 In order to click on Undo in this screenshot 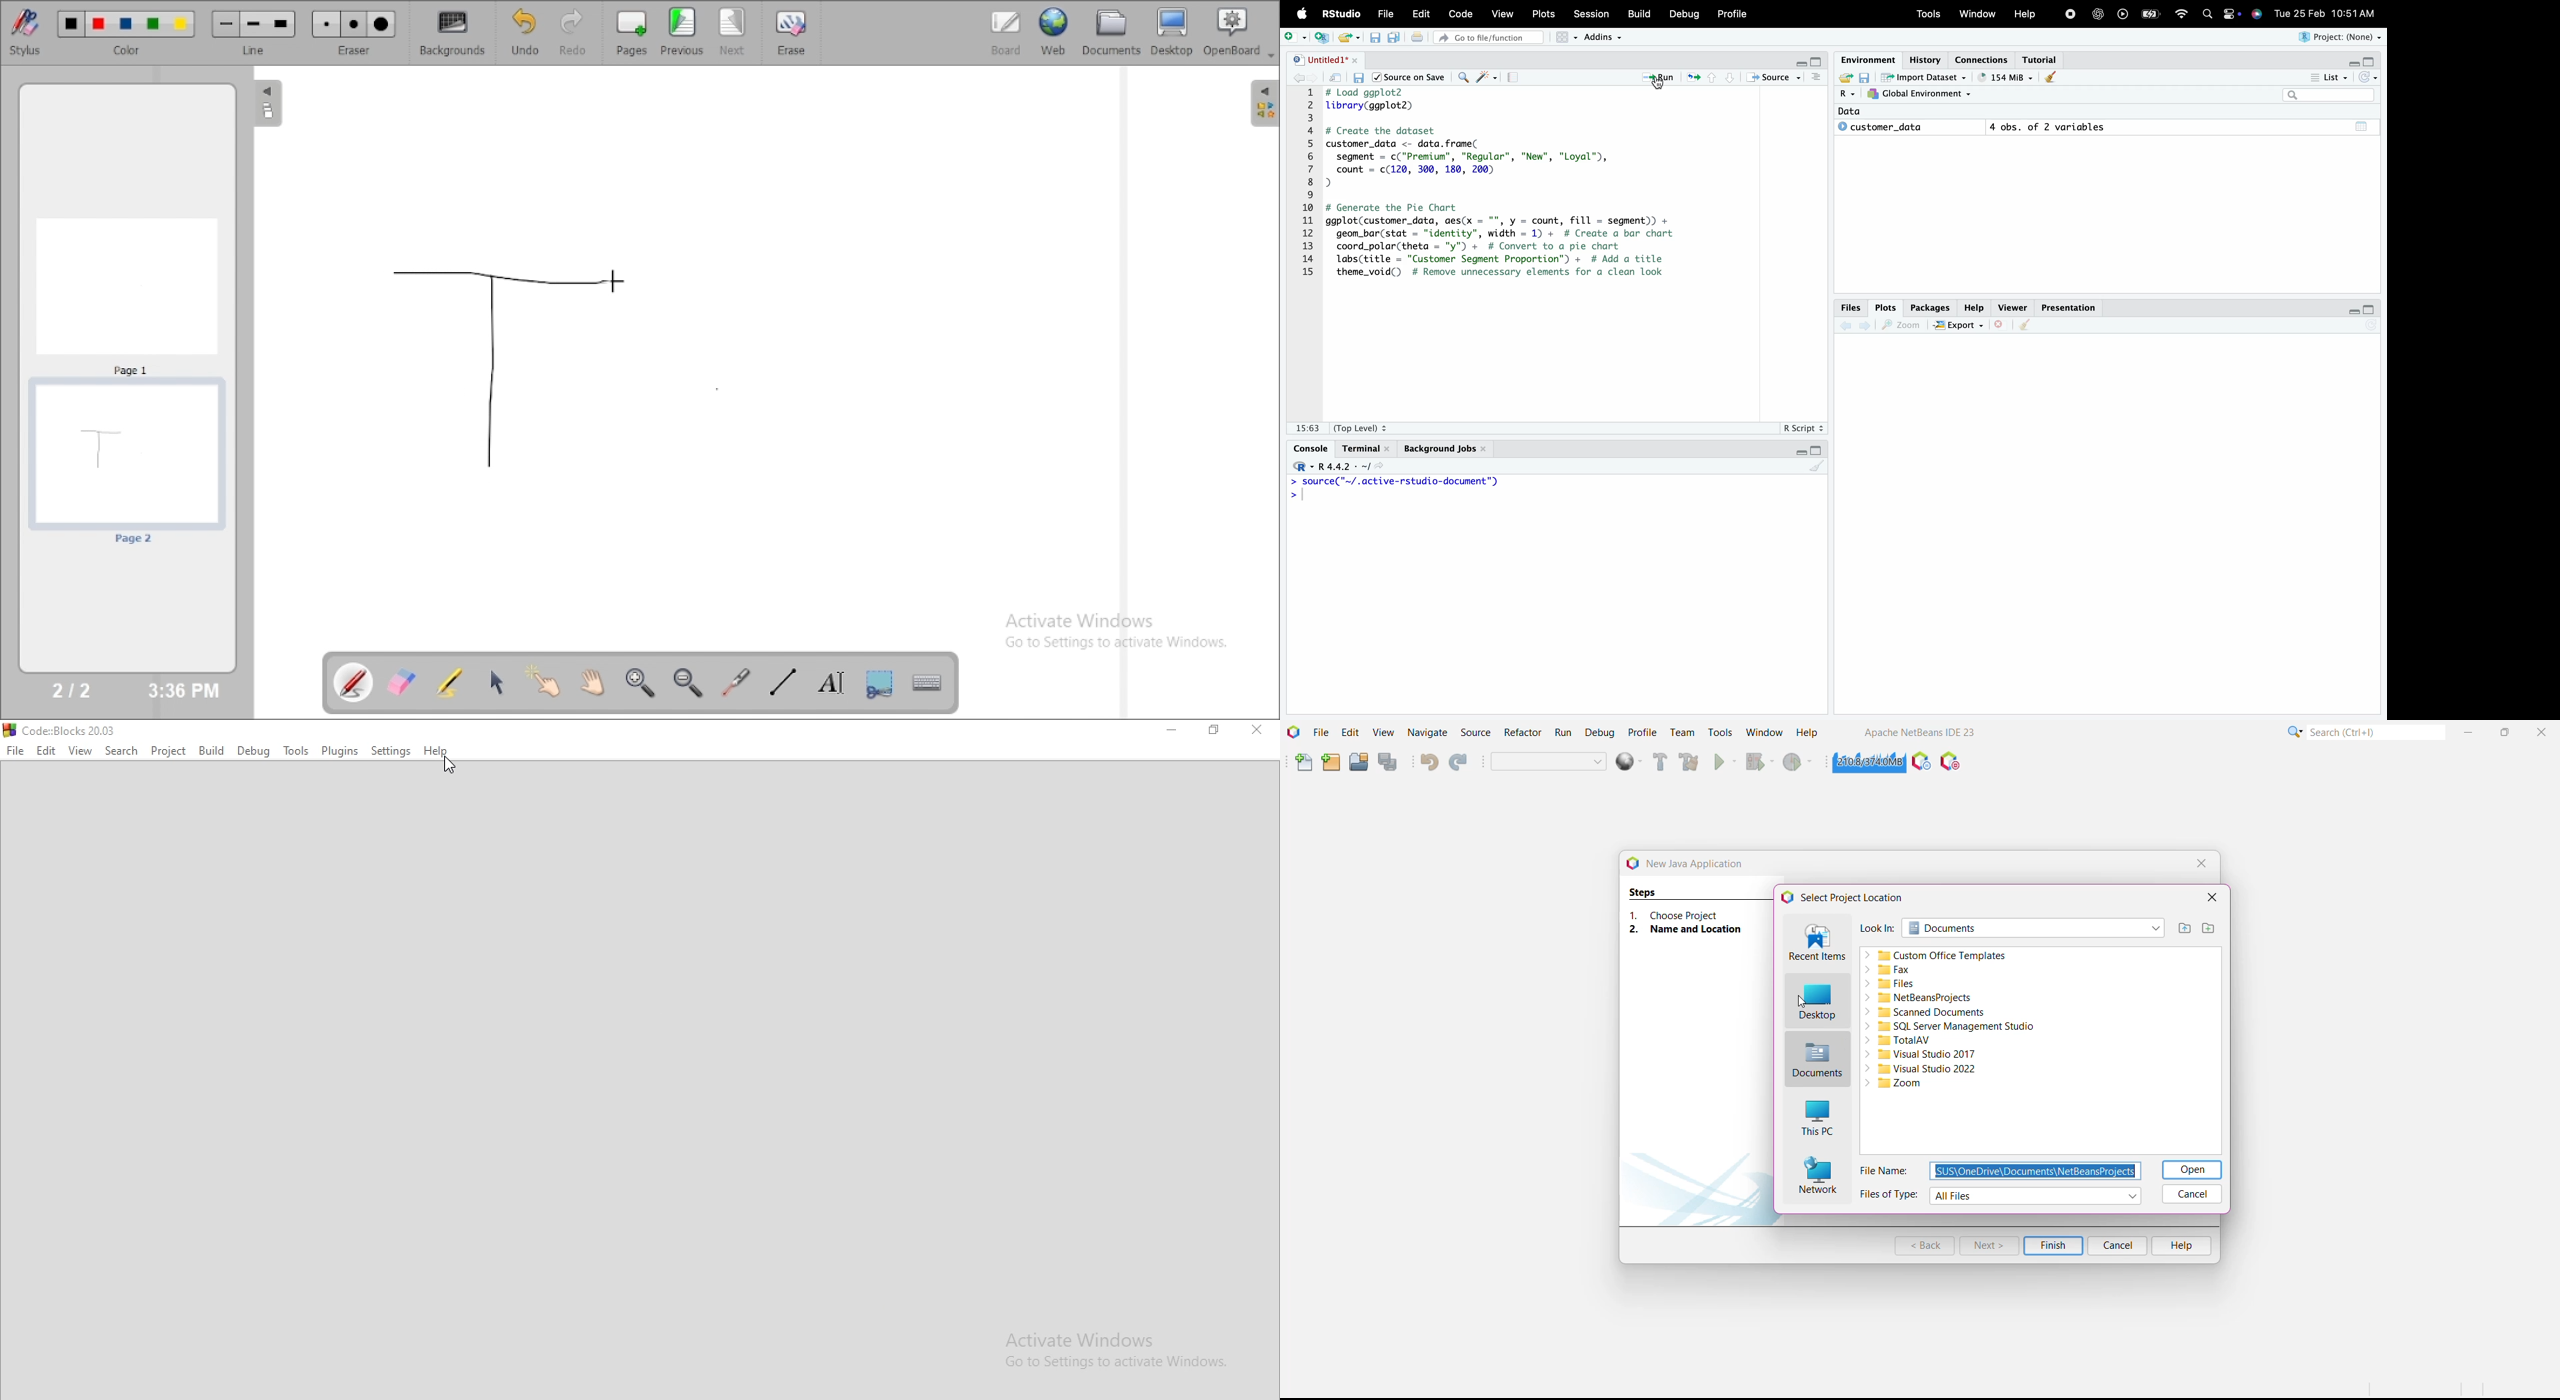, I will do `click(1429, 763)`.